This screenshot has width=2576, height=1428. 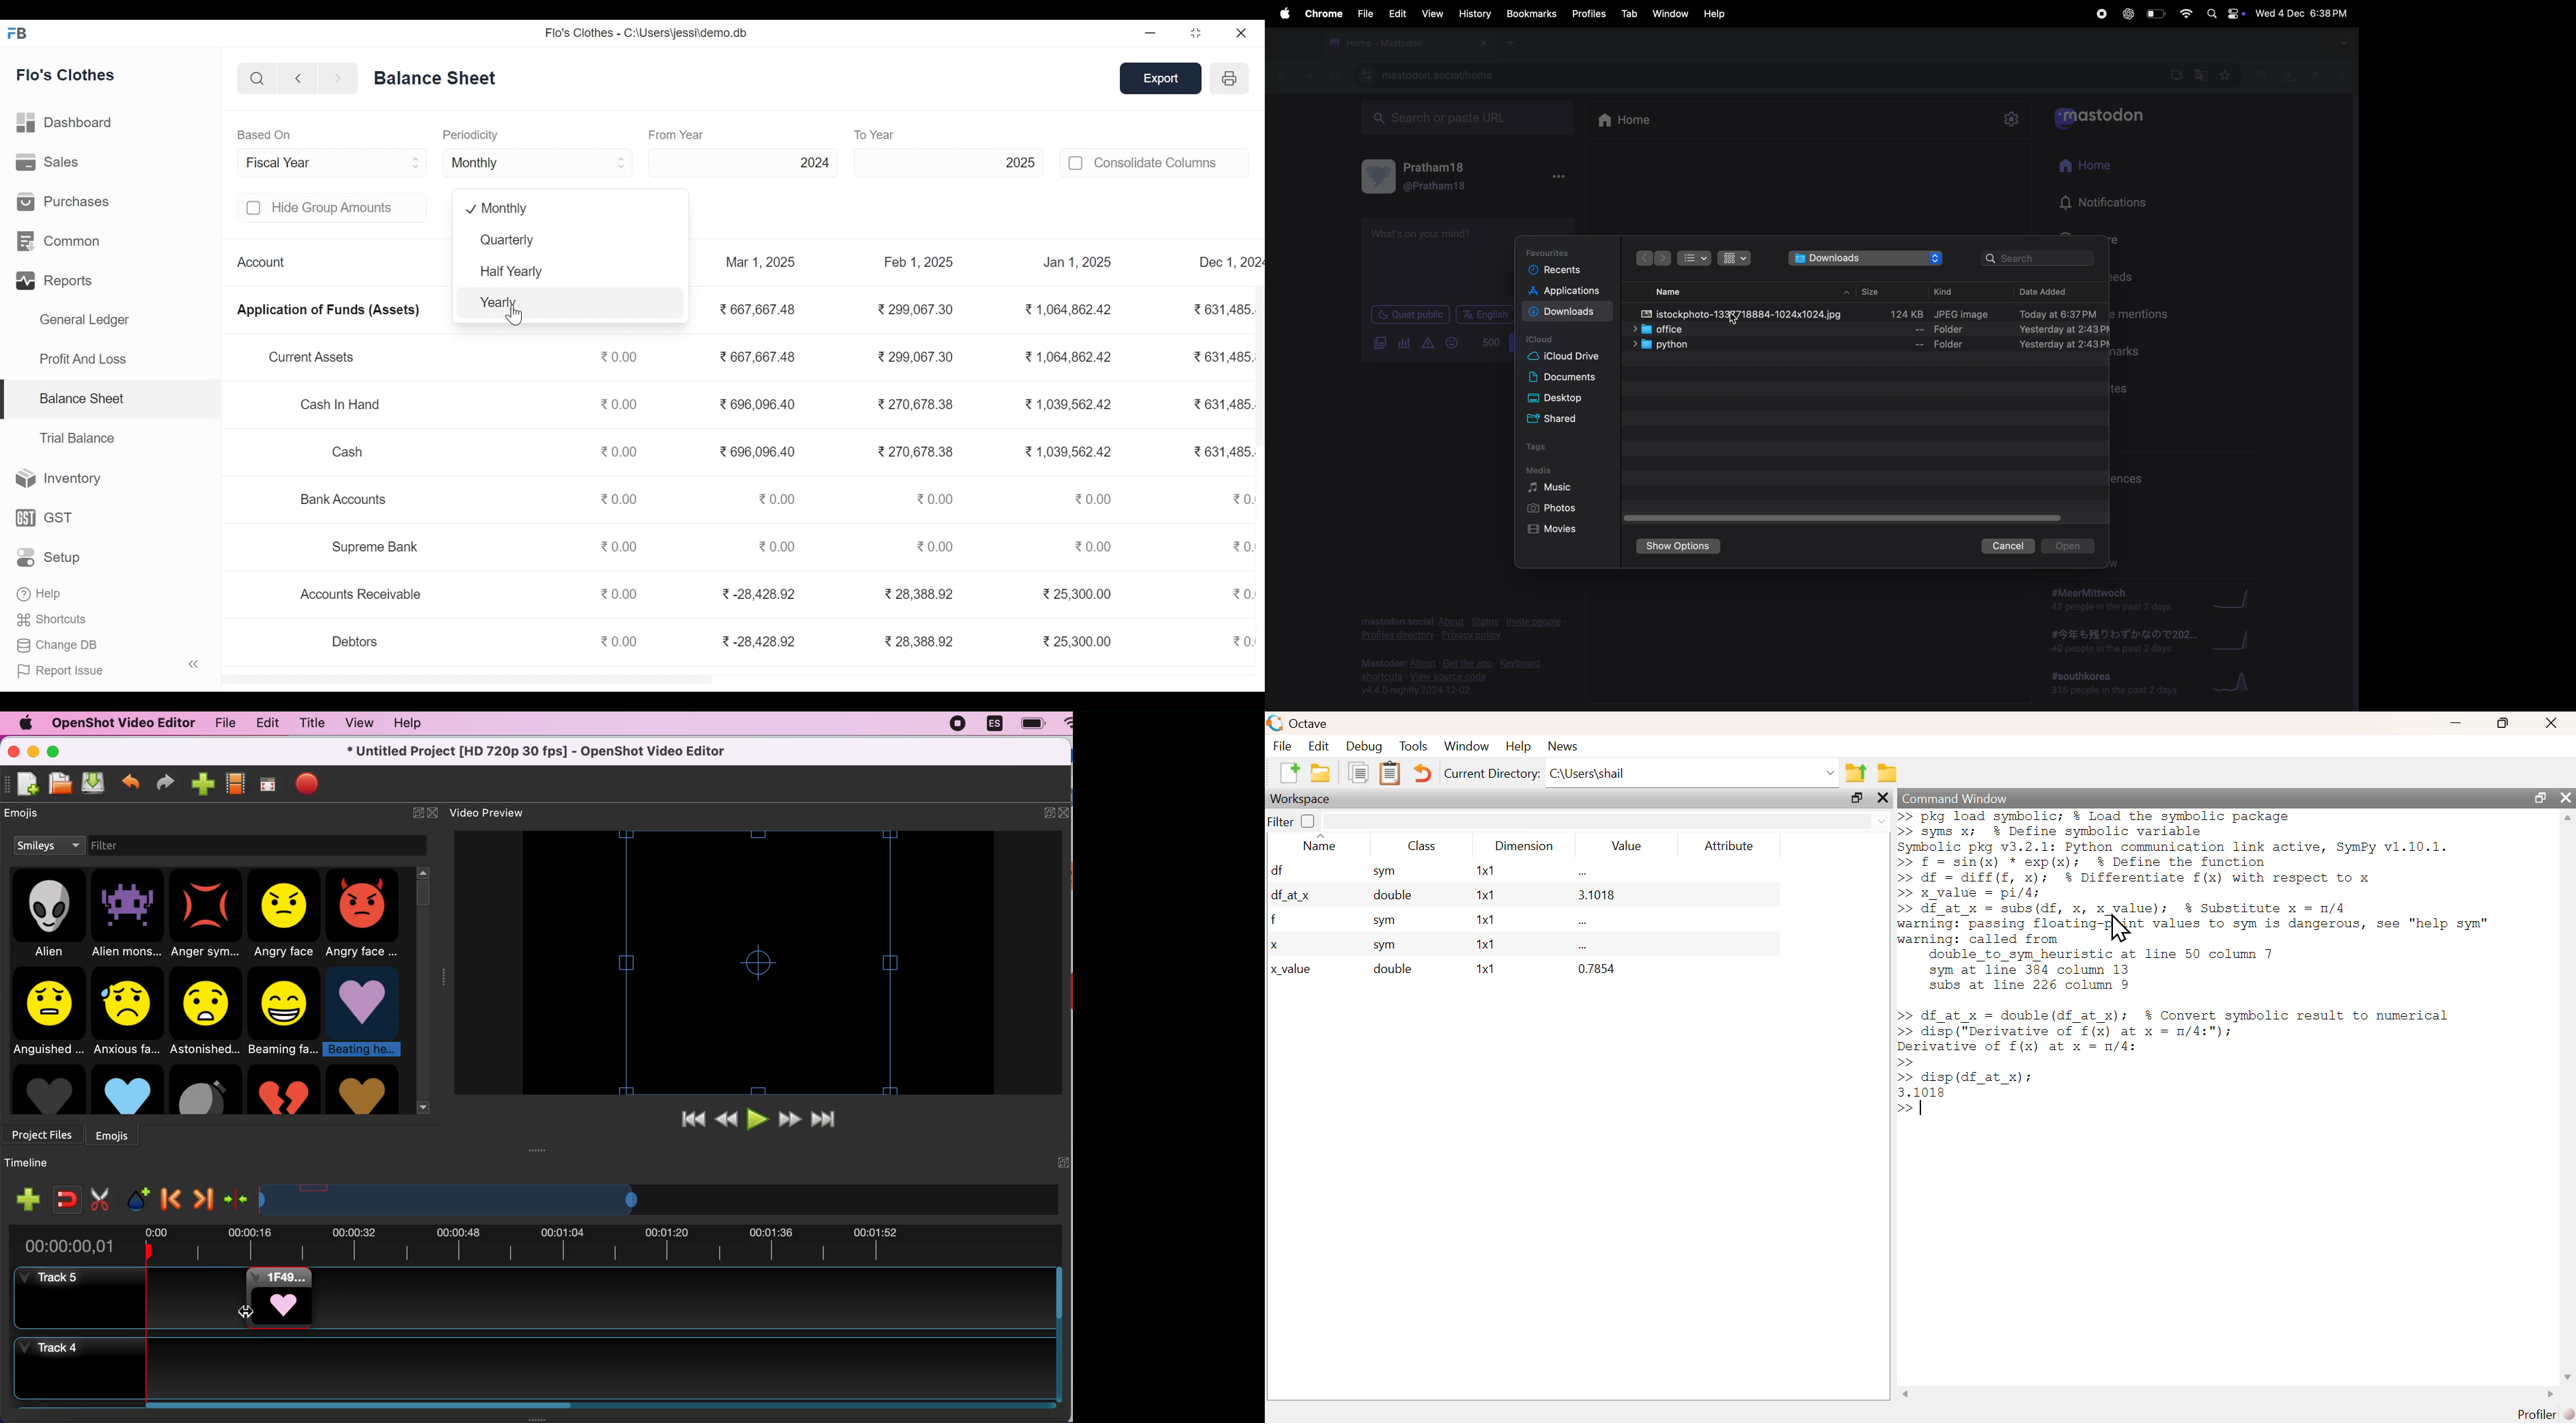 I want to click on back ward, so click(x=1646, y=259).